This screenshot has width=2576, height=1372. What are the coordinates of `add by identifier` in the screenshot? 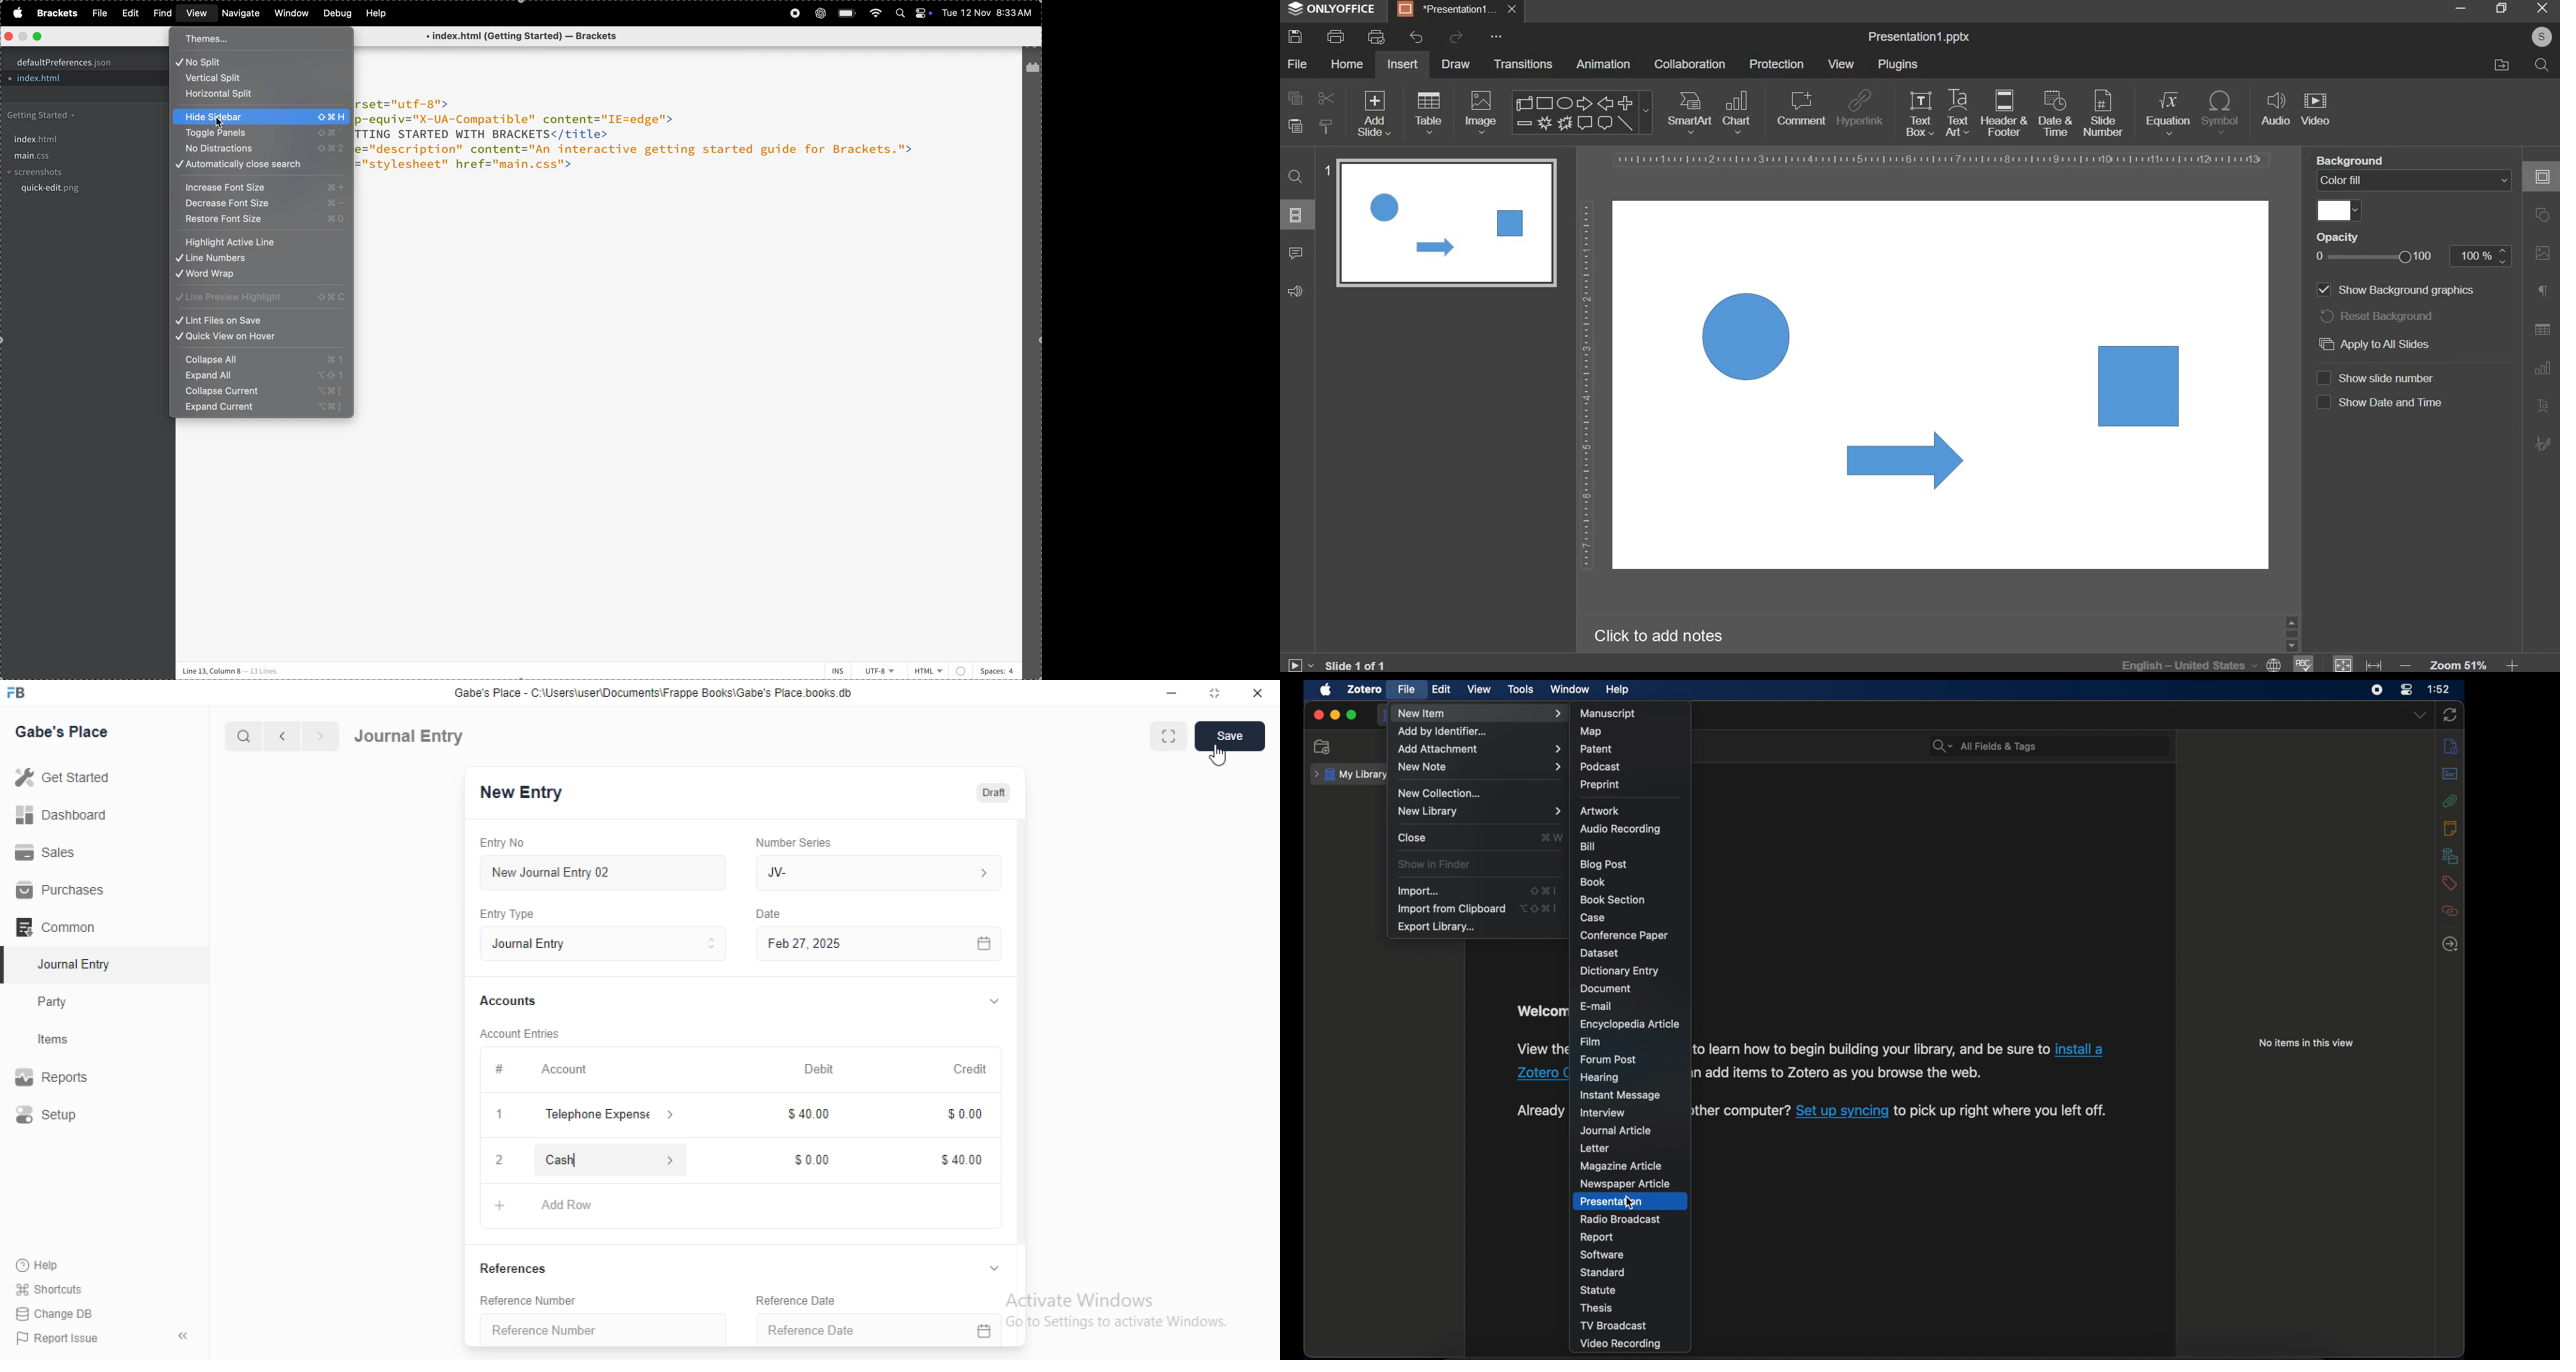 It's located at (1443, 732).